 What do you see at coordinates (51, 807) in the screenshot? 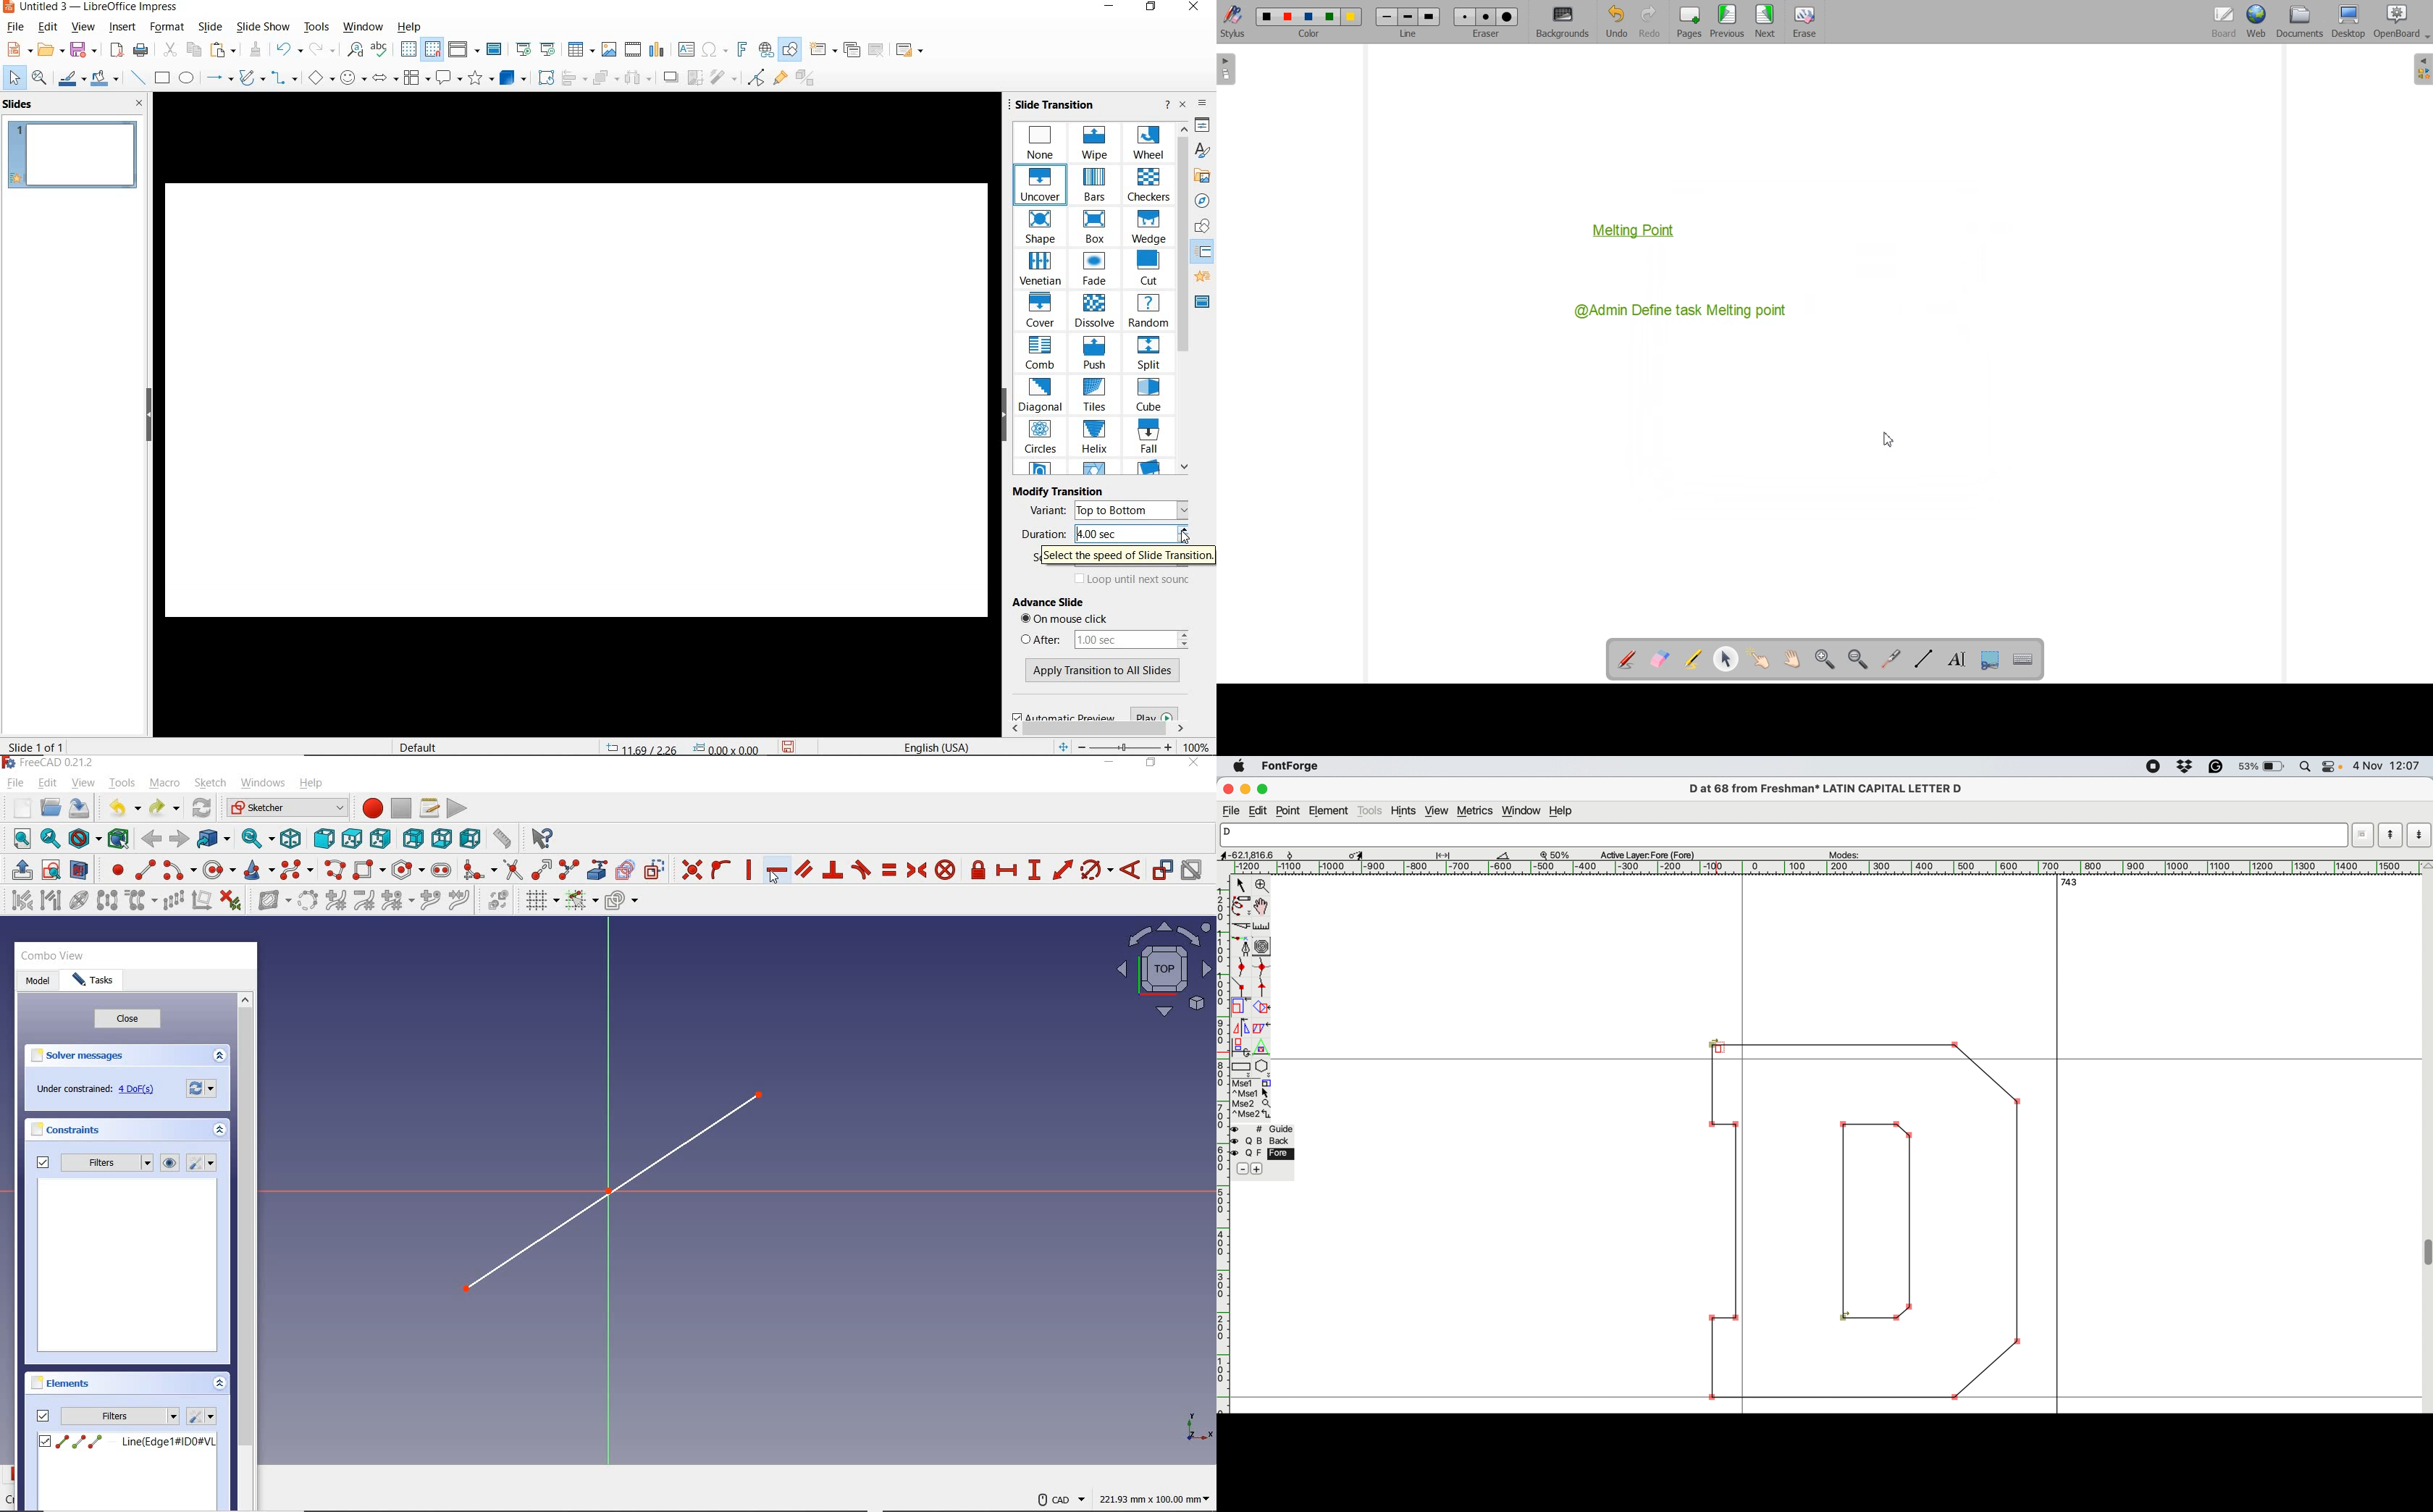
I see `OPEN` at bounding box center [51, 807].